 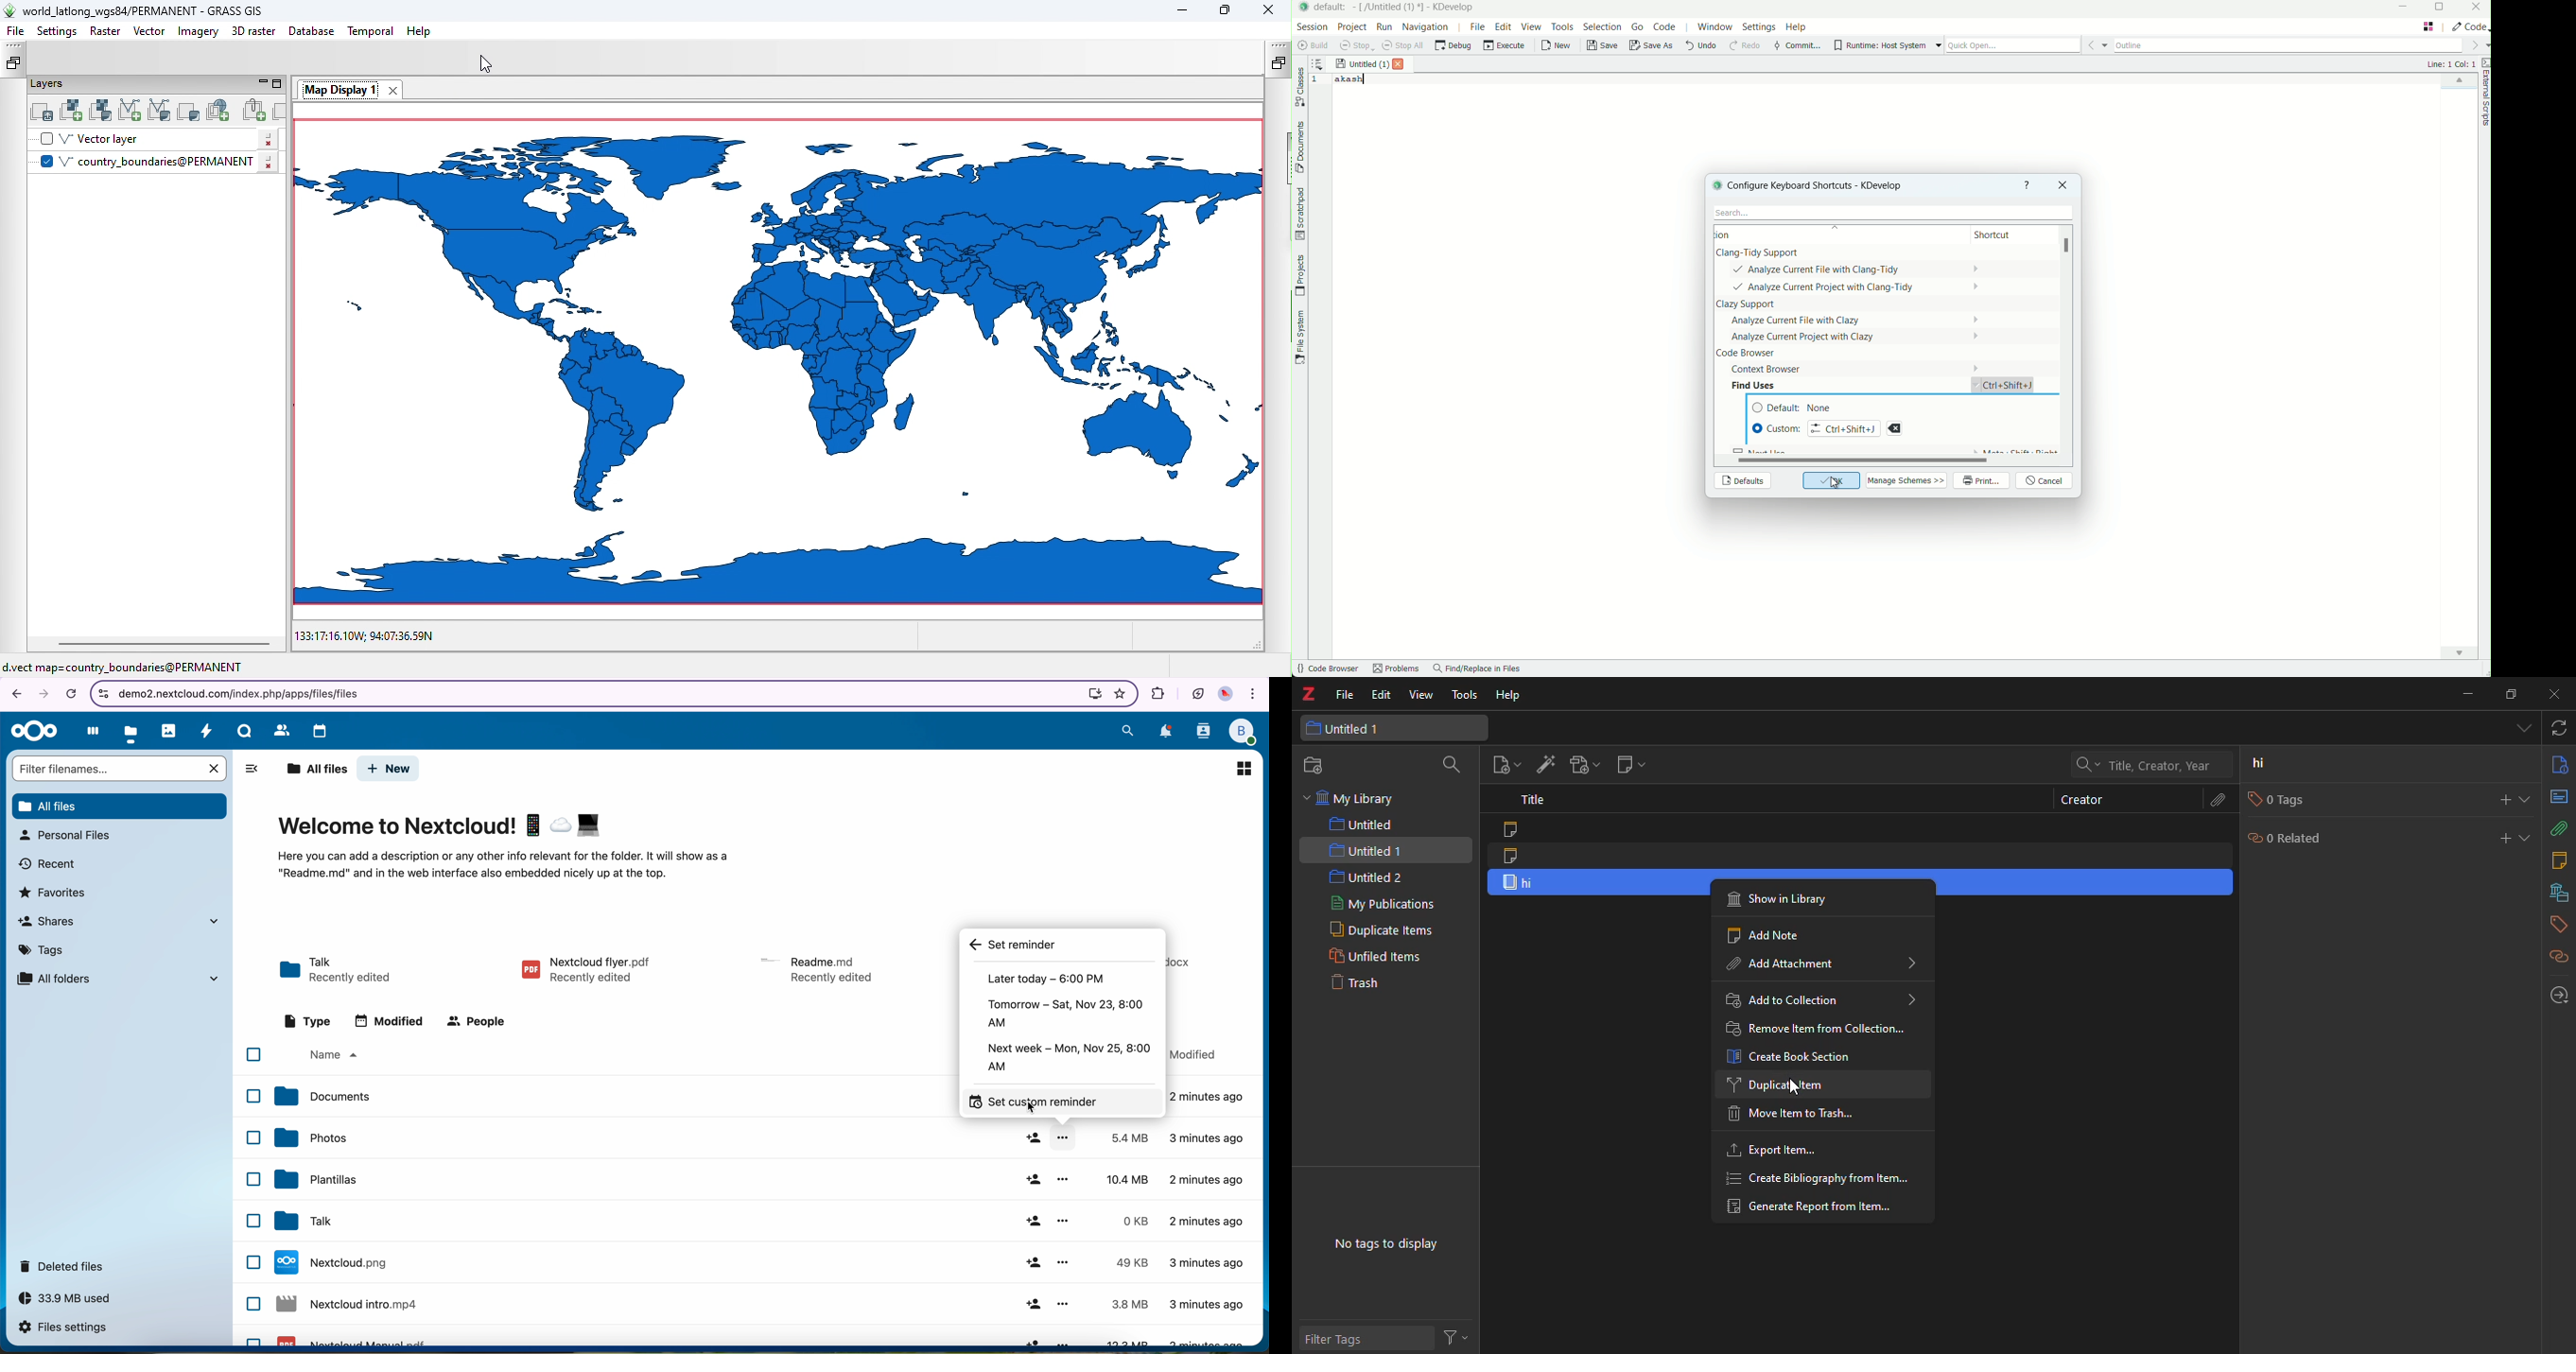 What do you see at coordinates (1516, 857) in the screenshot?
I see `note` at bounding box center [1516, 857].